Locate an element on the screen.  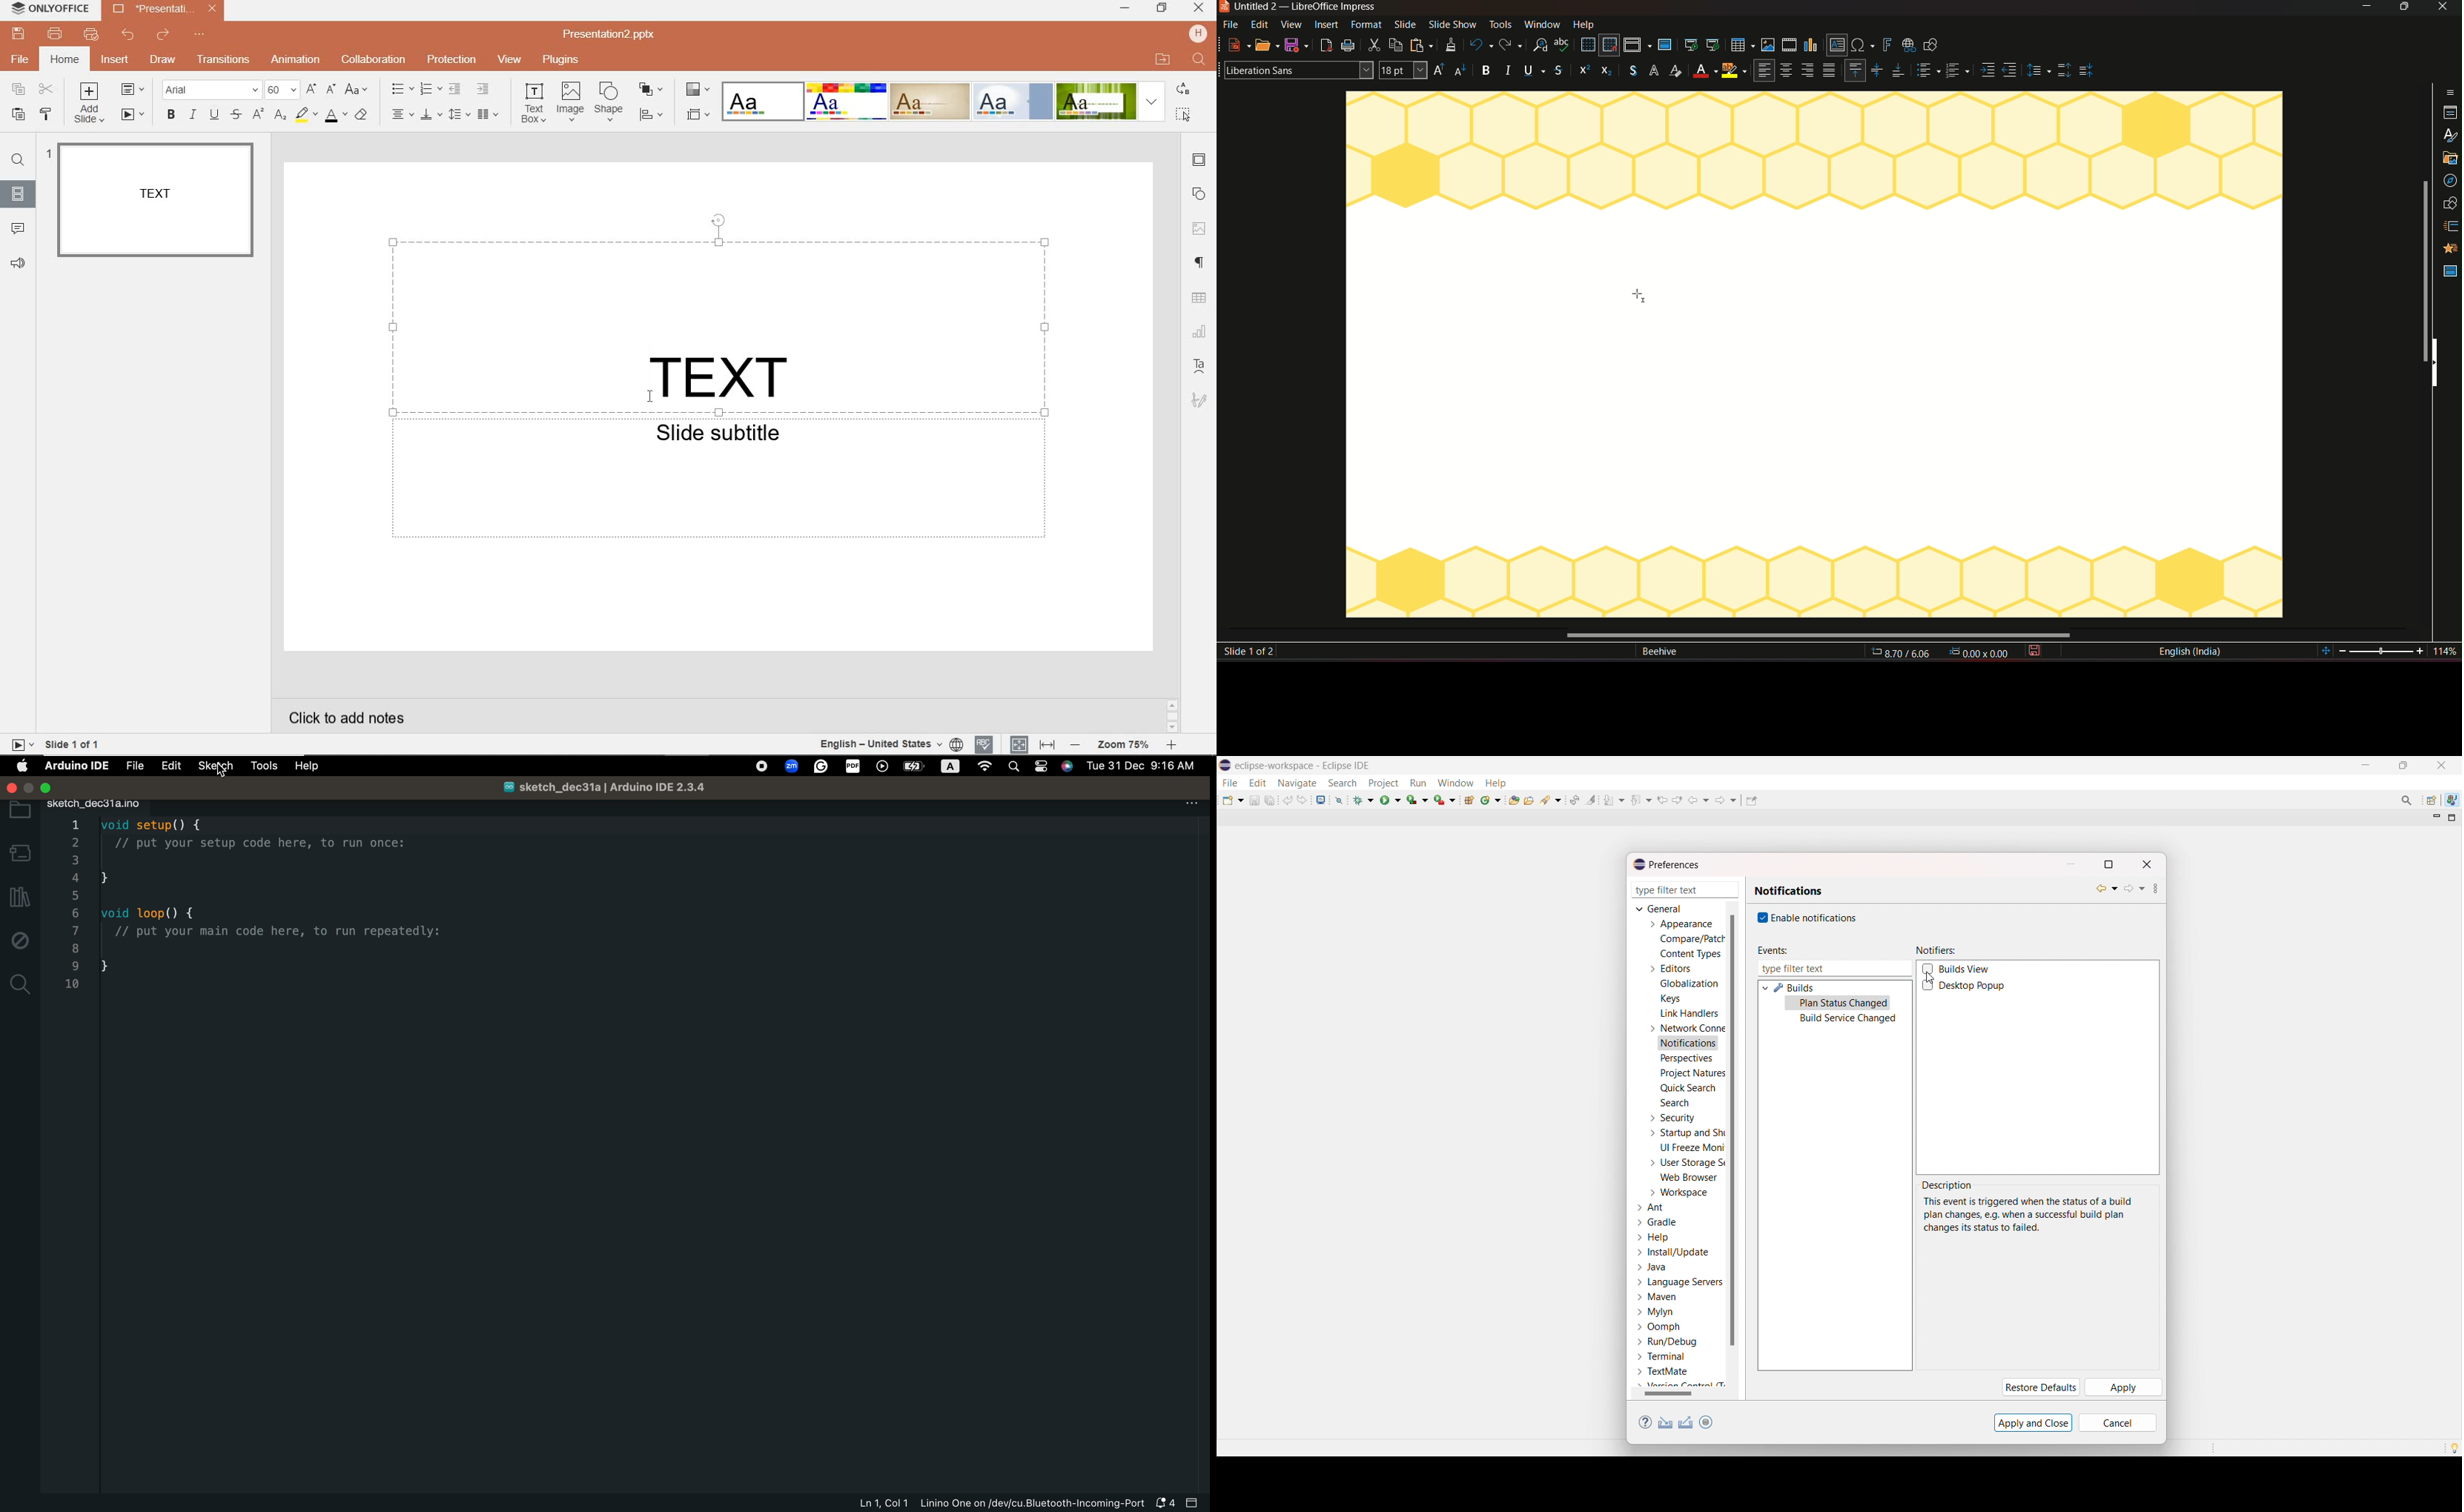
cancel is located at coordinates (2118, 1423).